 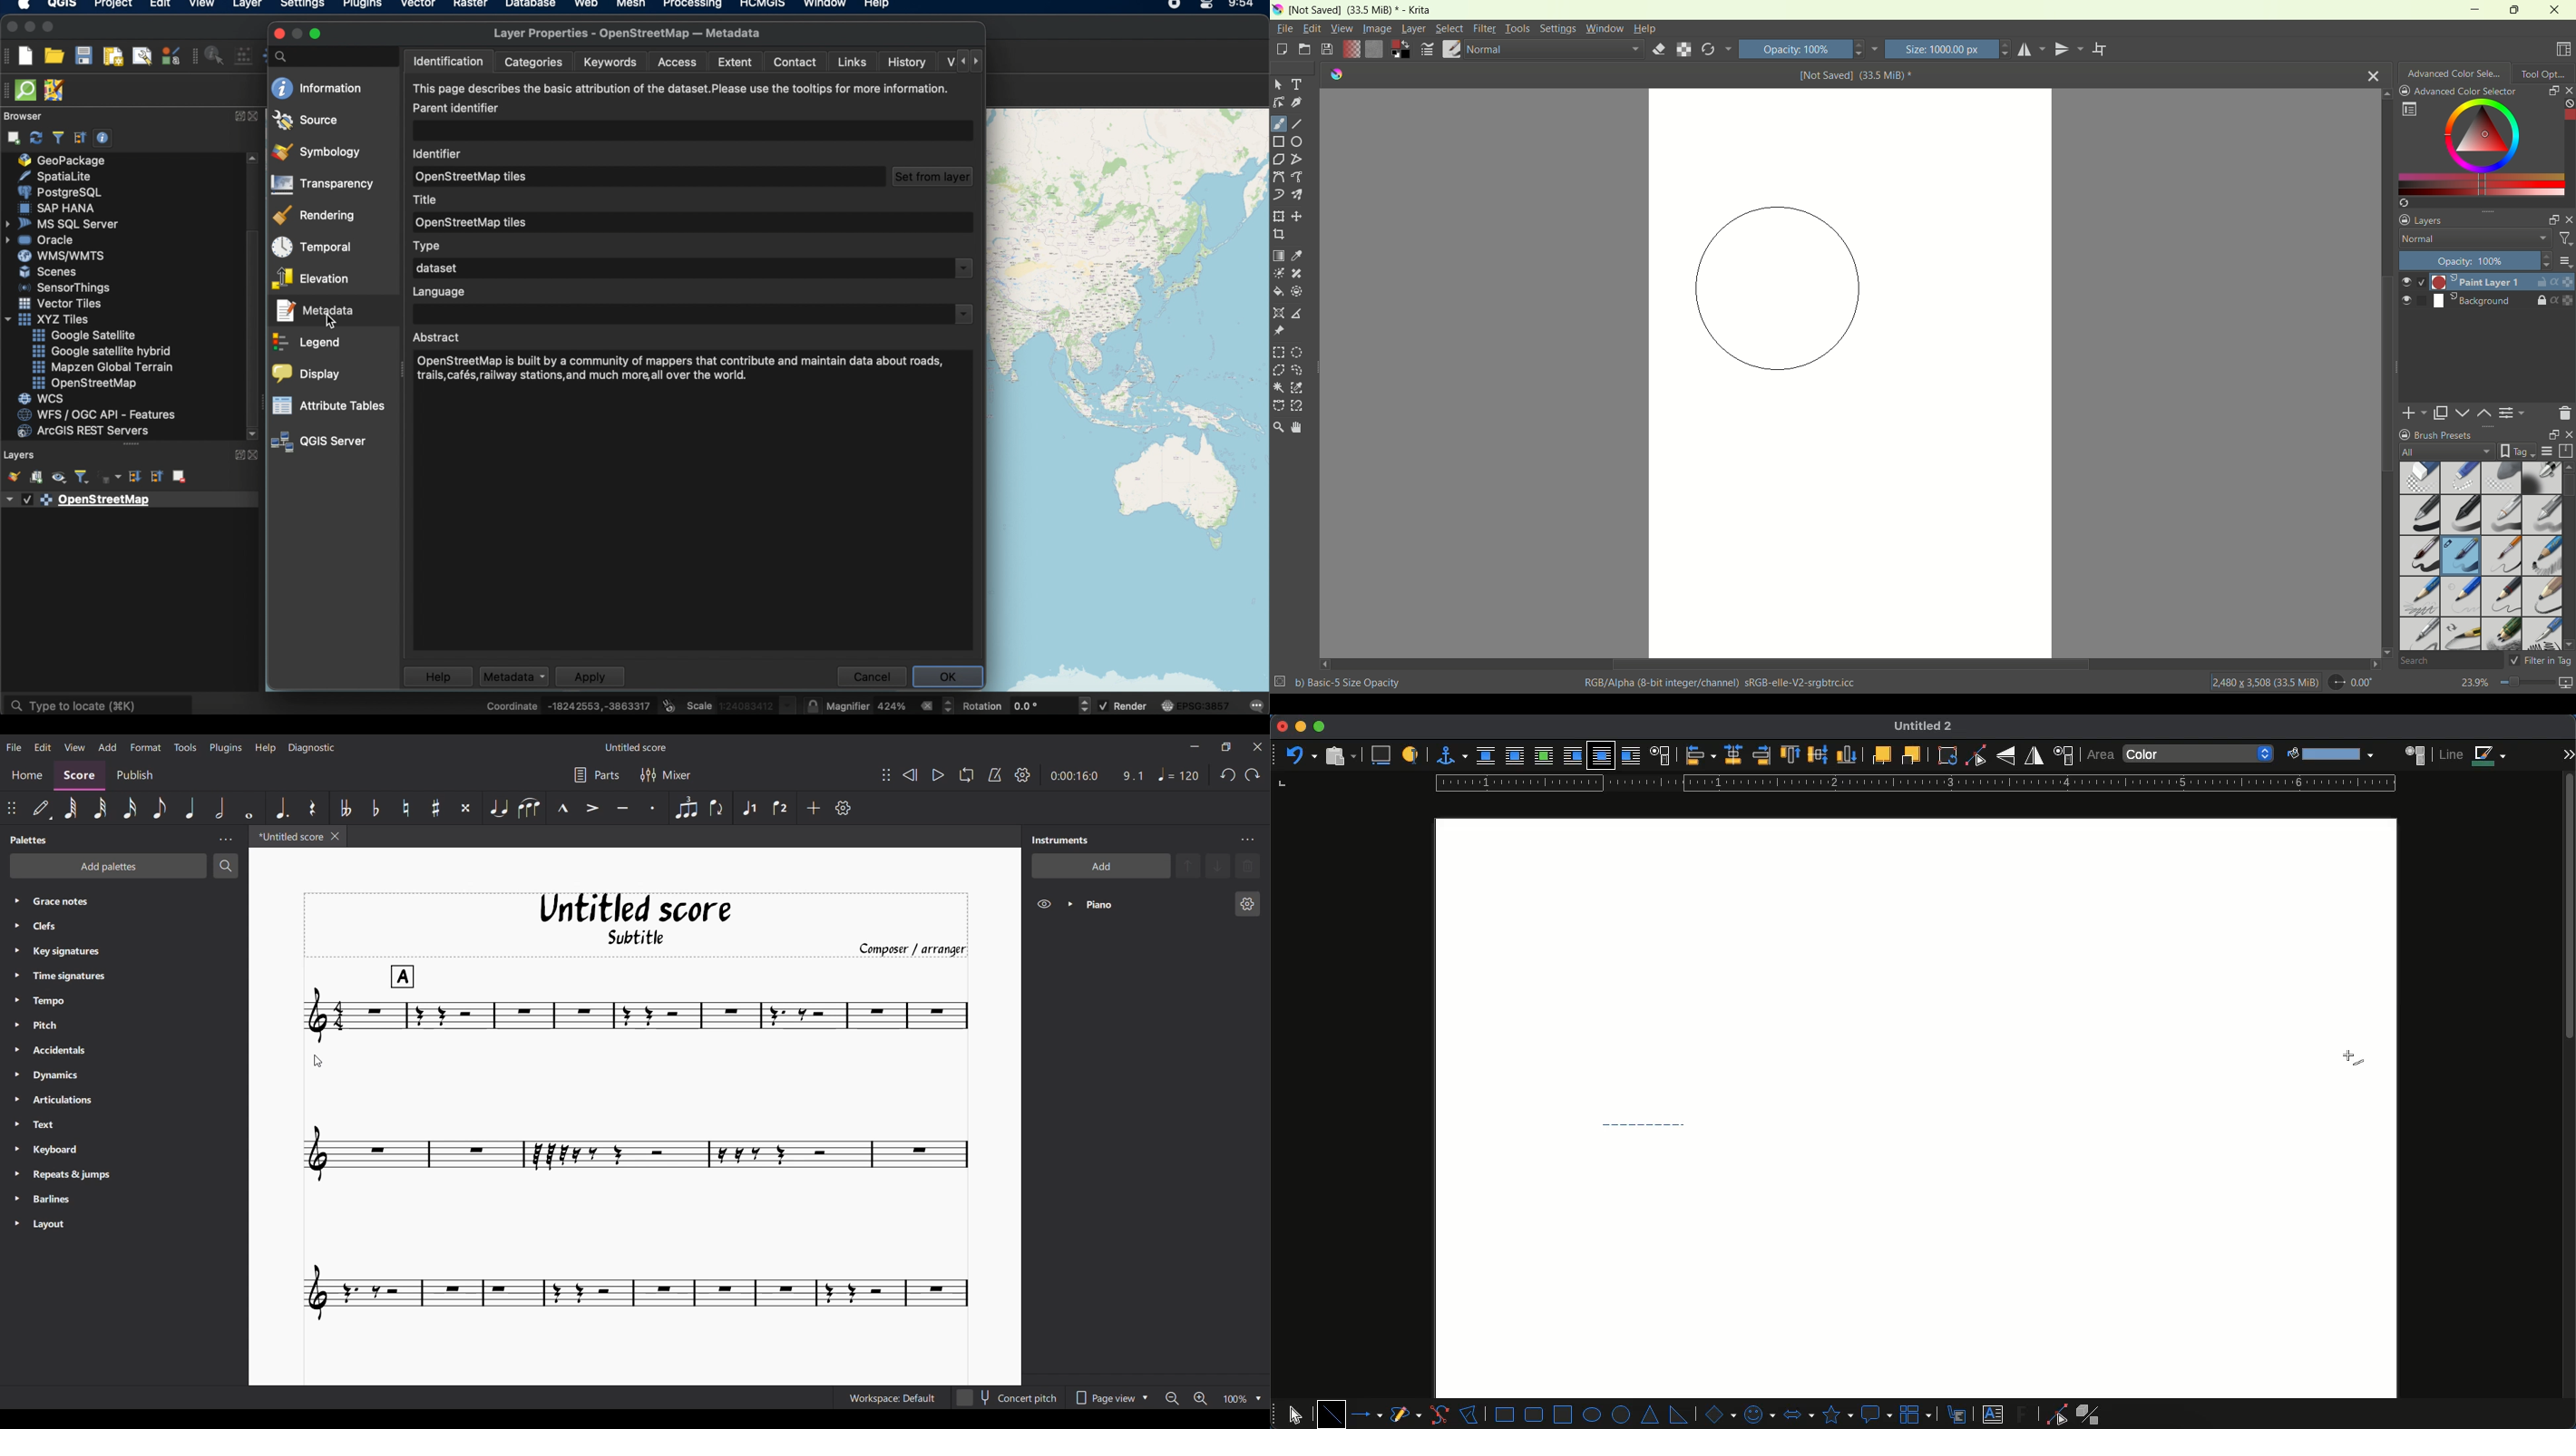 What do you see at coordinates (29, 26) in the screenshot?
I see `minimize` at bounding box center [29, 26].